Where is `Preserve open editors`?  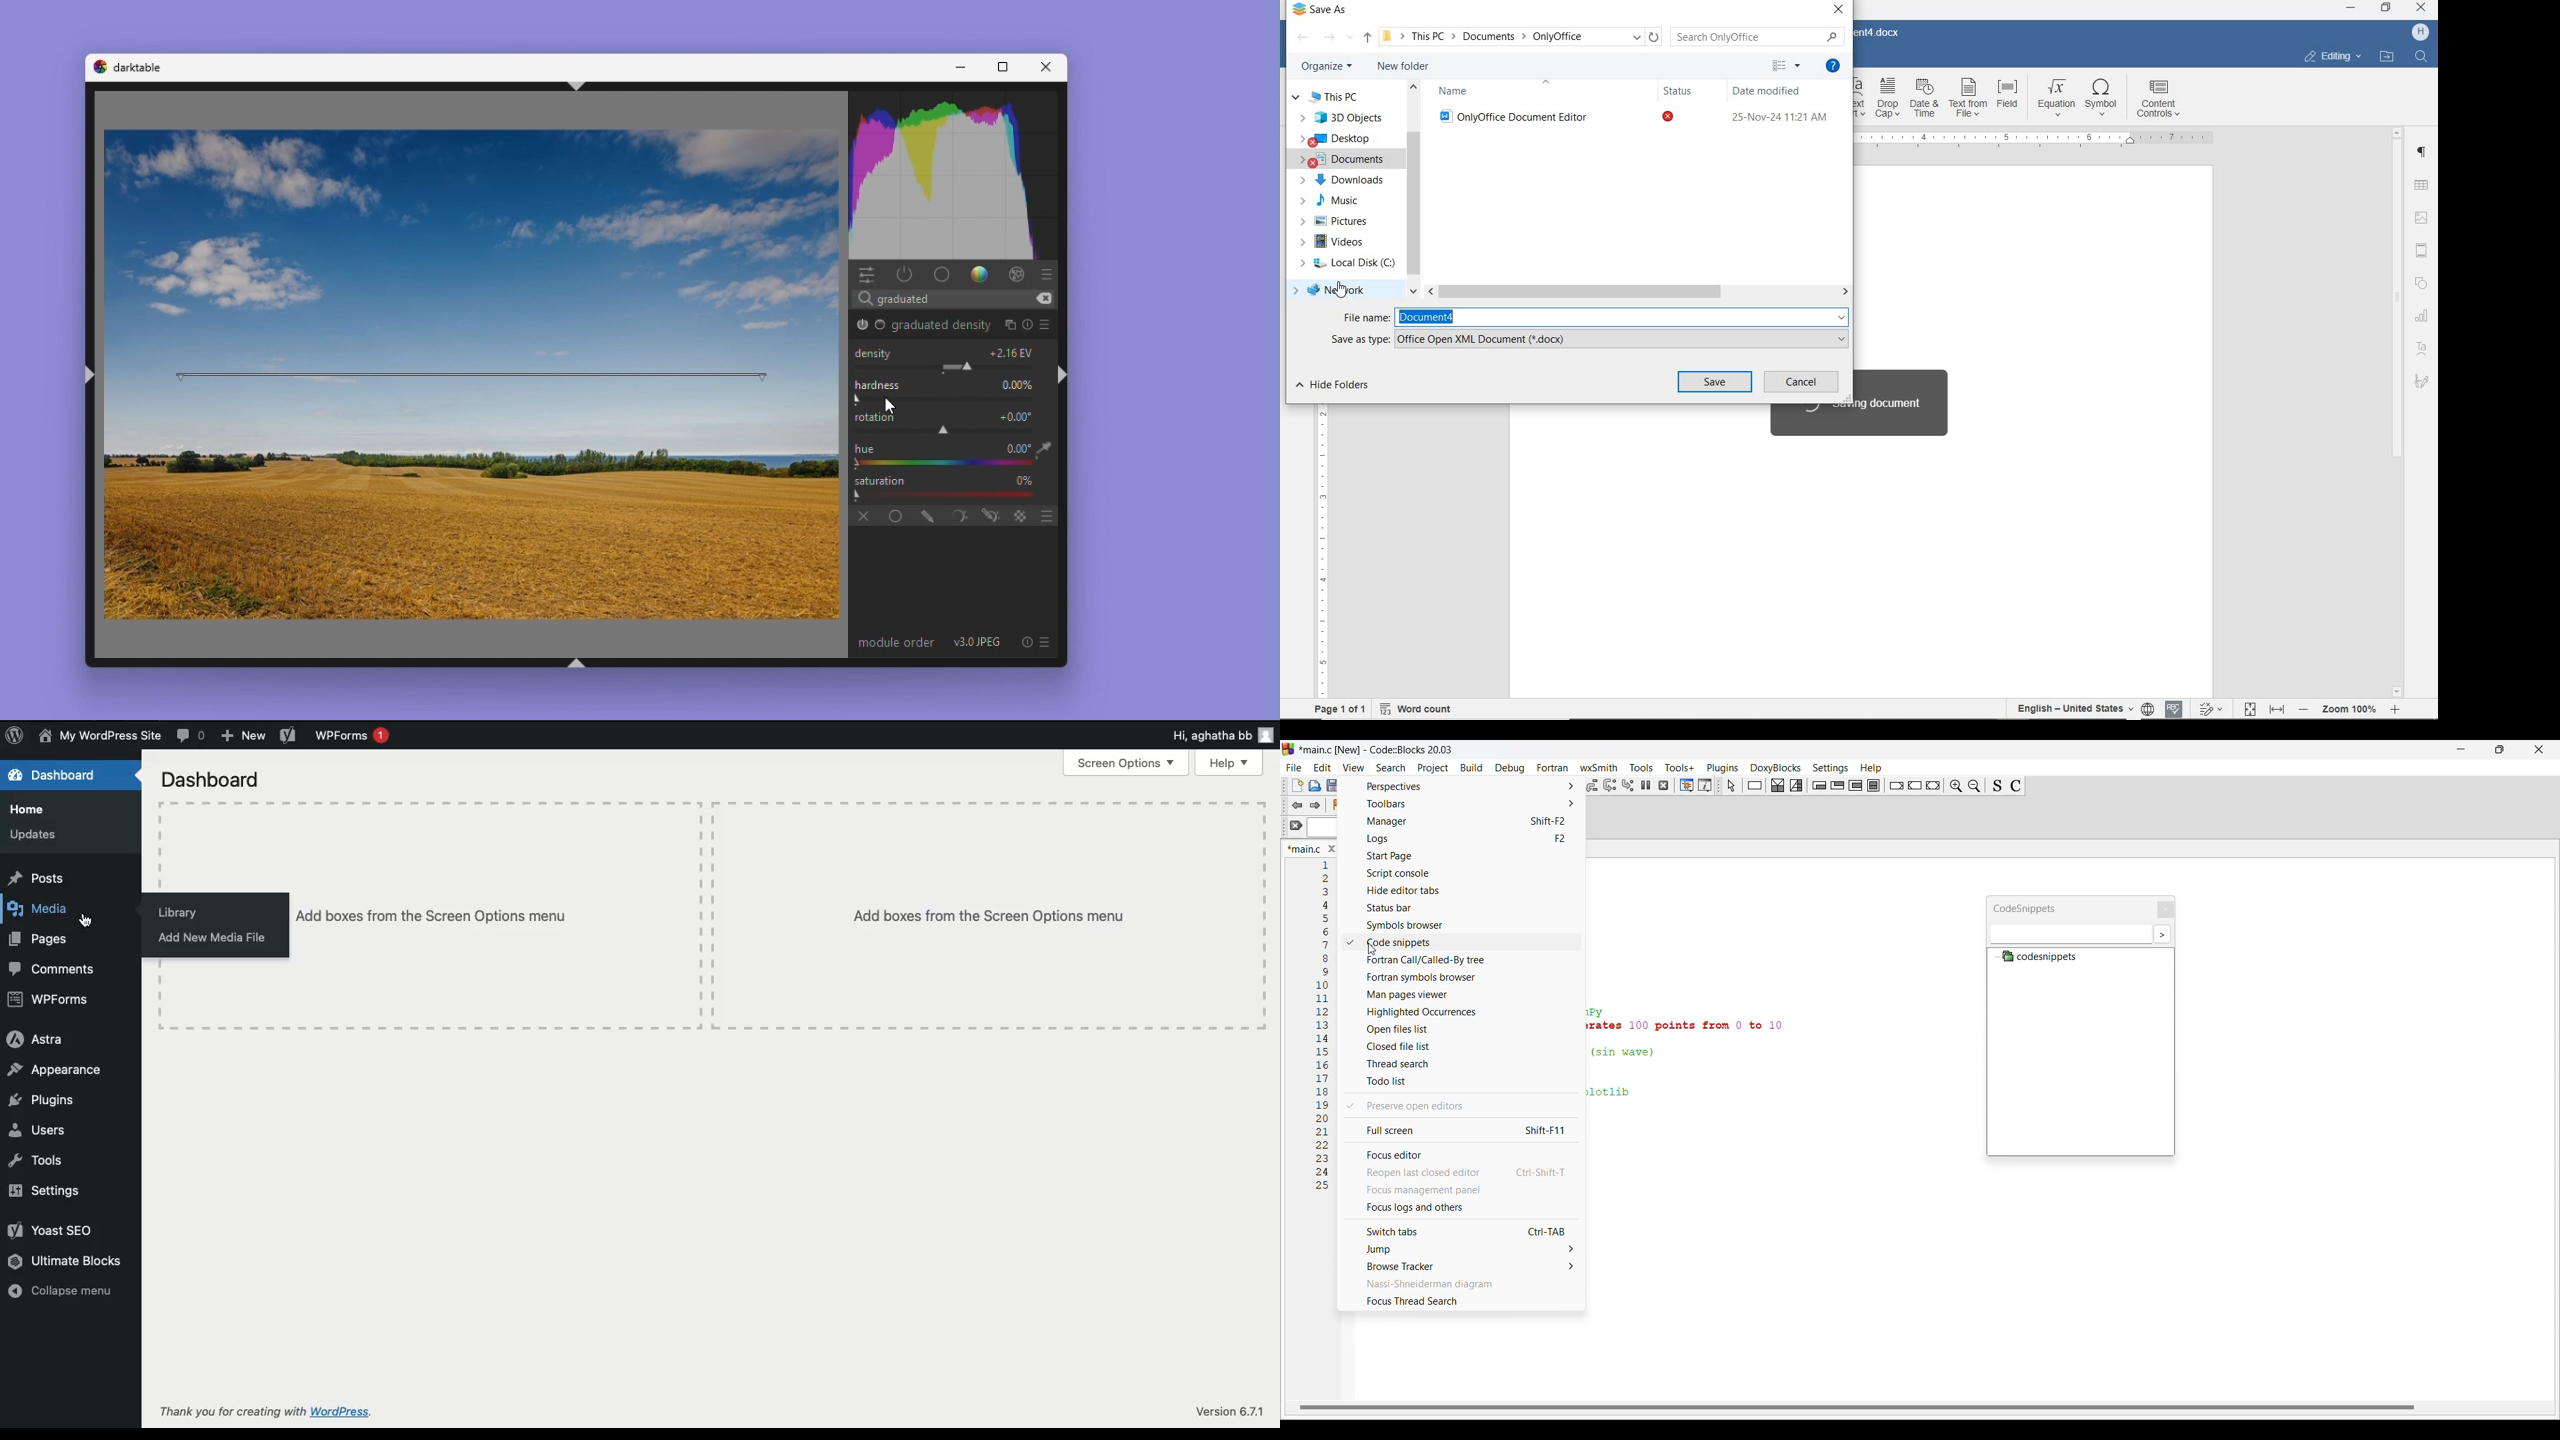
Preserve open editors is located at coordinates (1470, 1106).